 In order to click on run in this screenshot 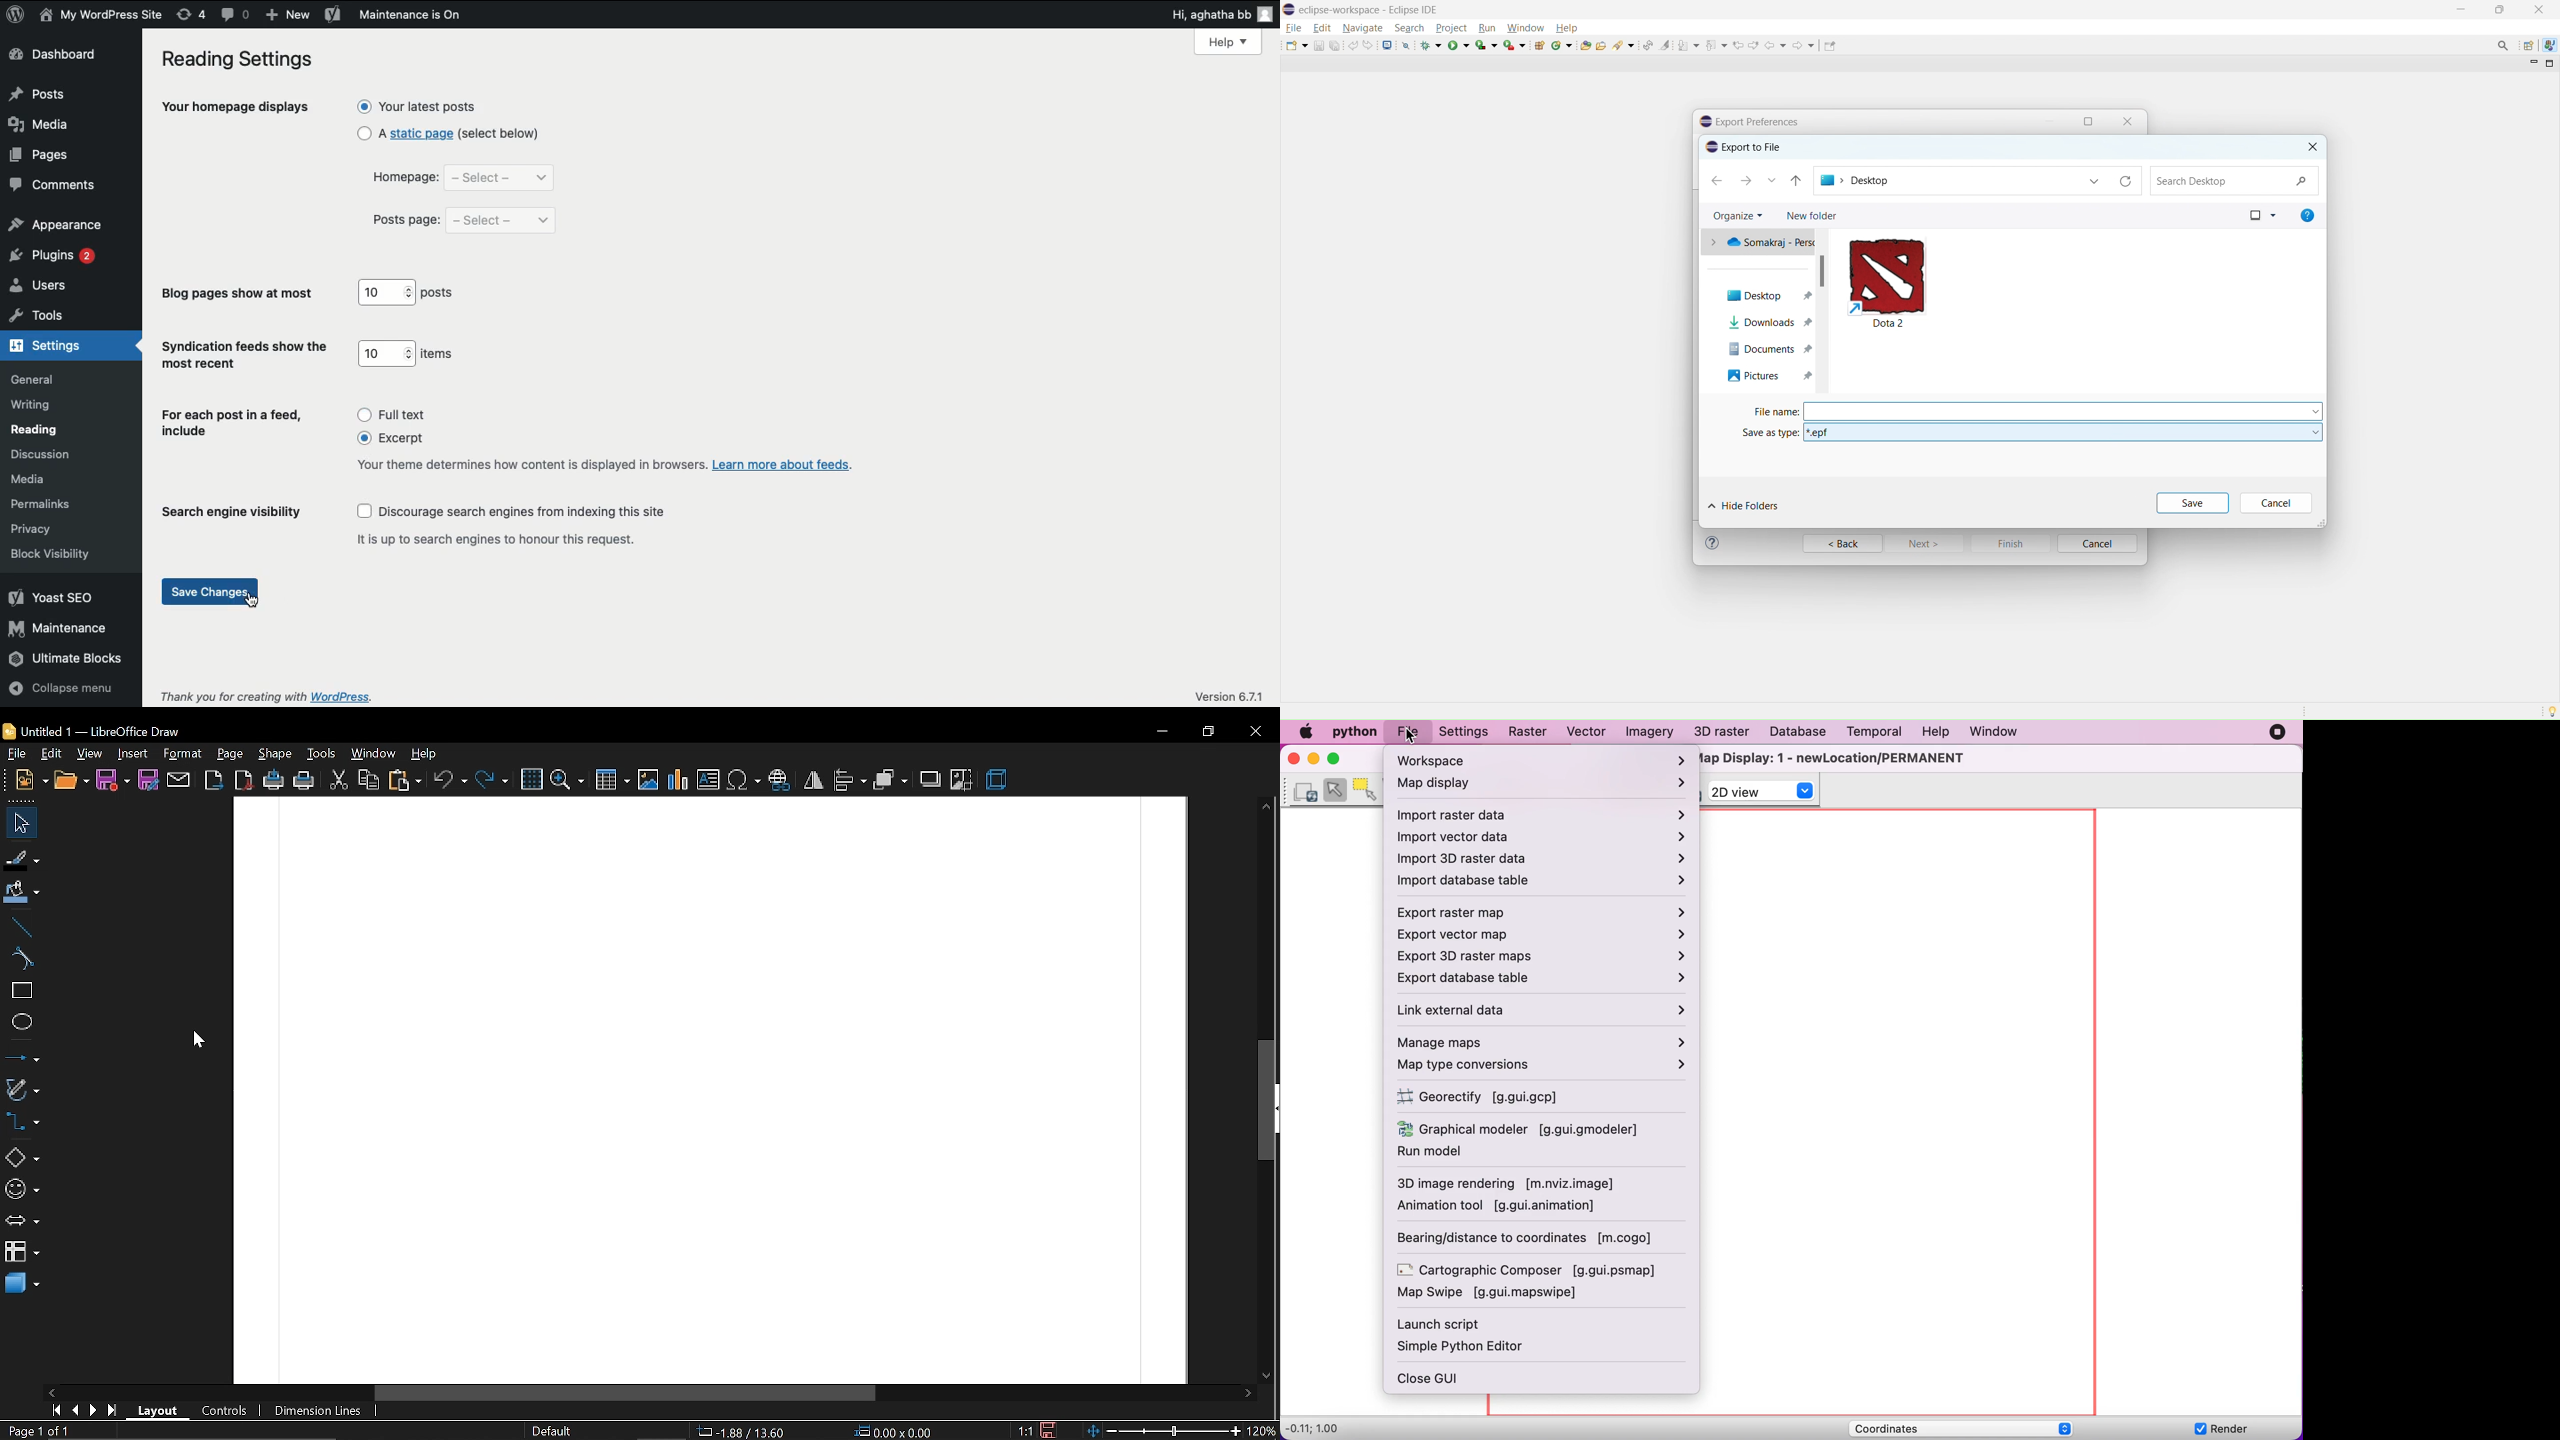, I will do `click(1487, 28)`.